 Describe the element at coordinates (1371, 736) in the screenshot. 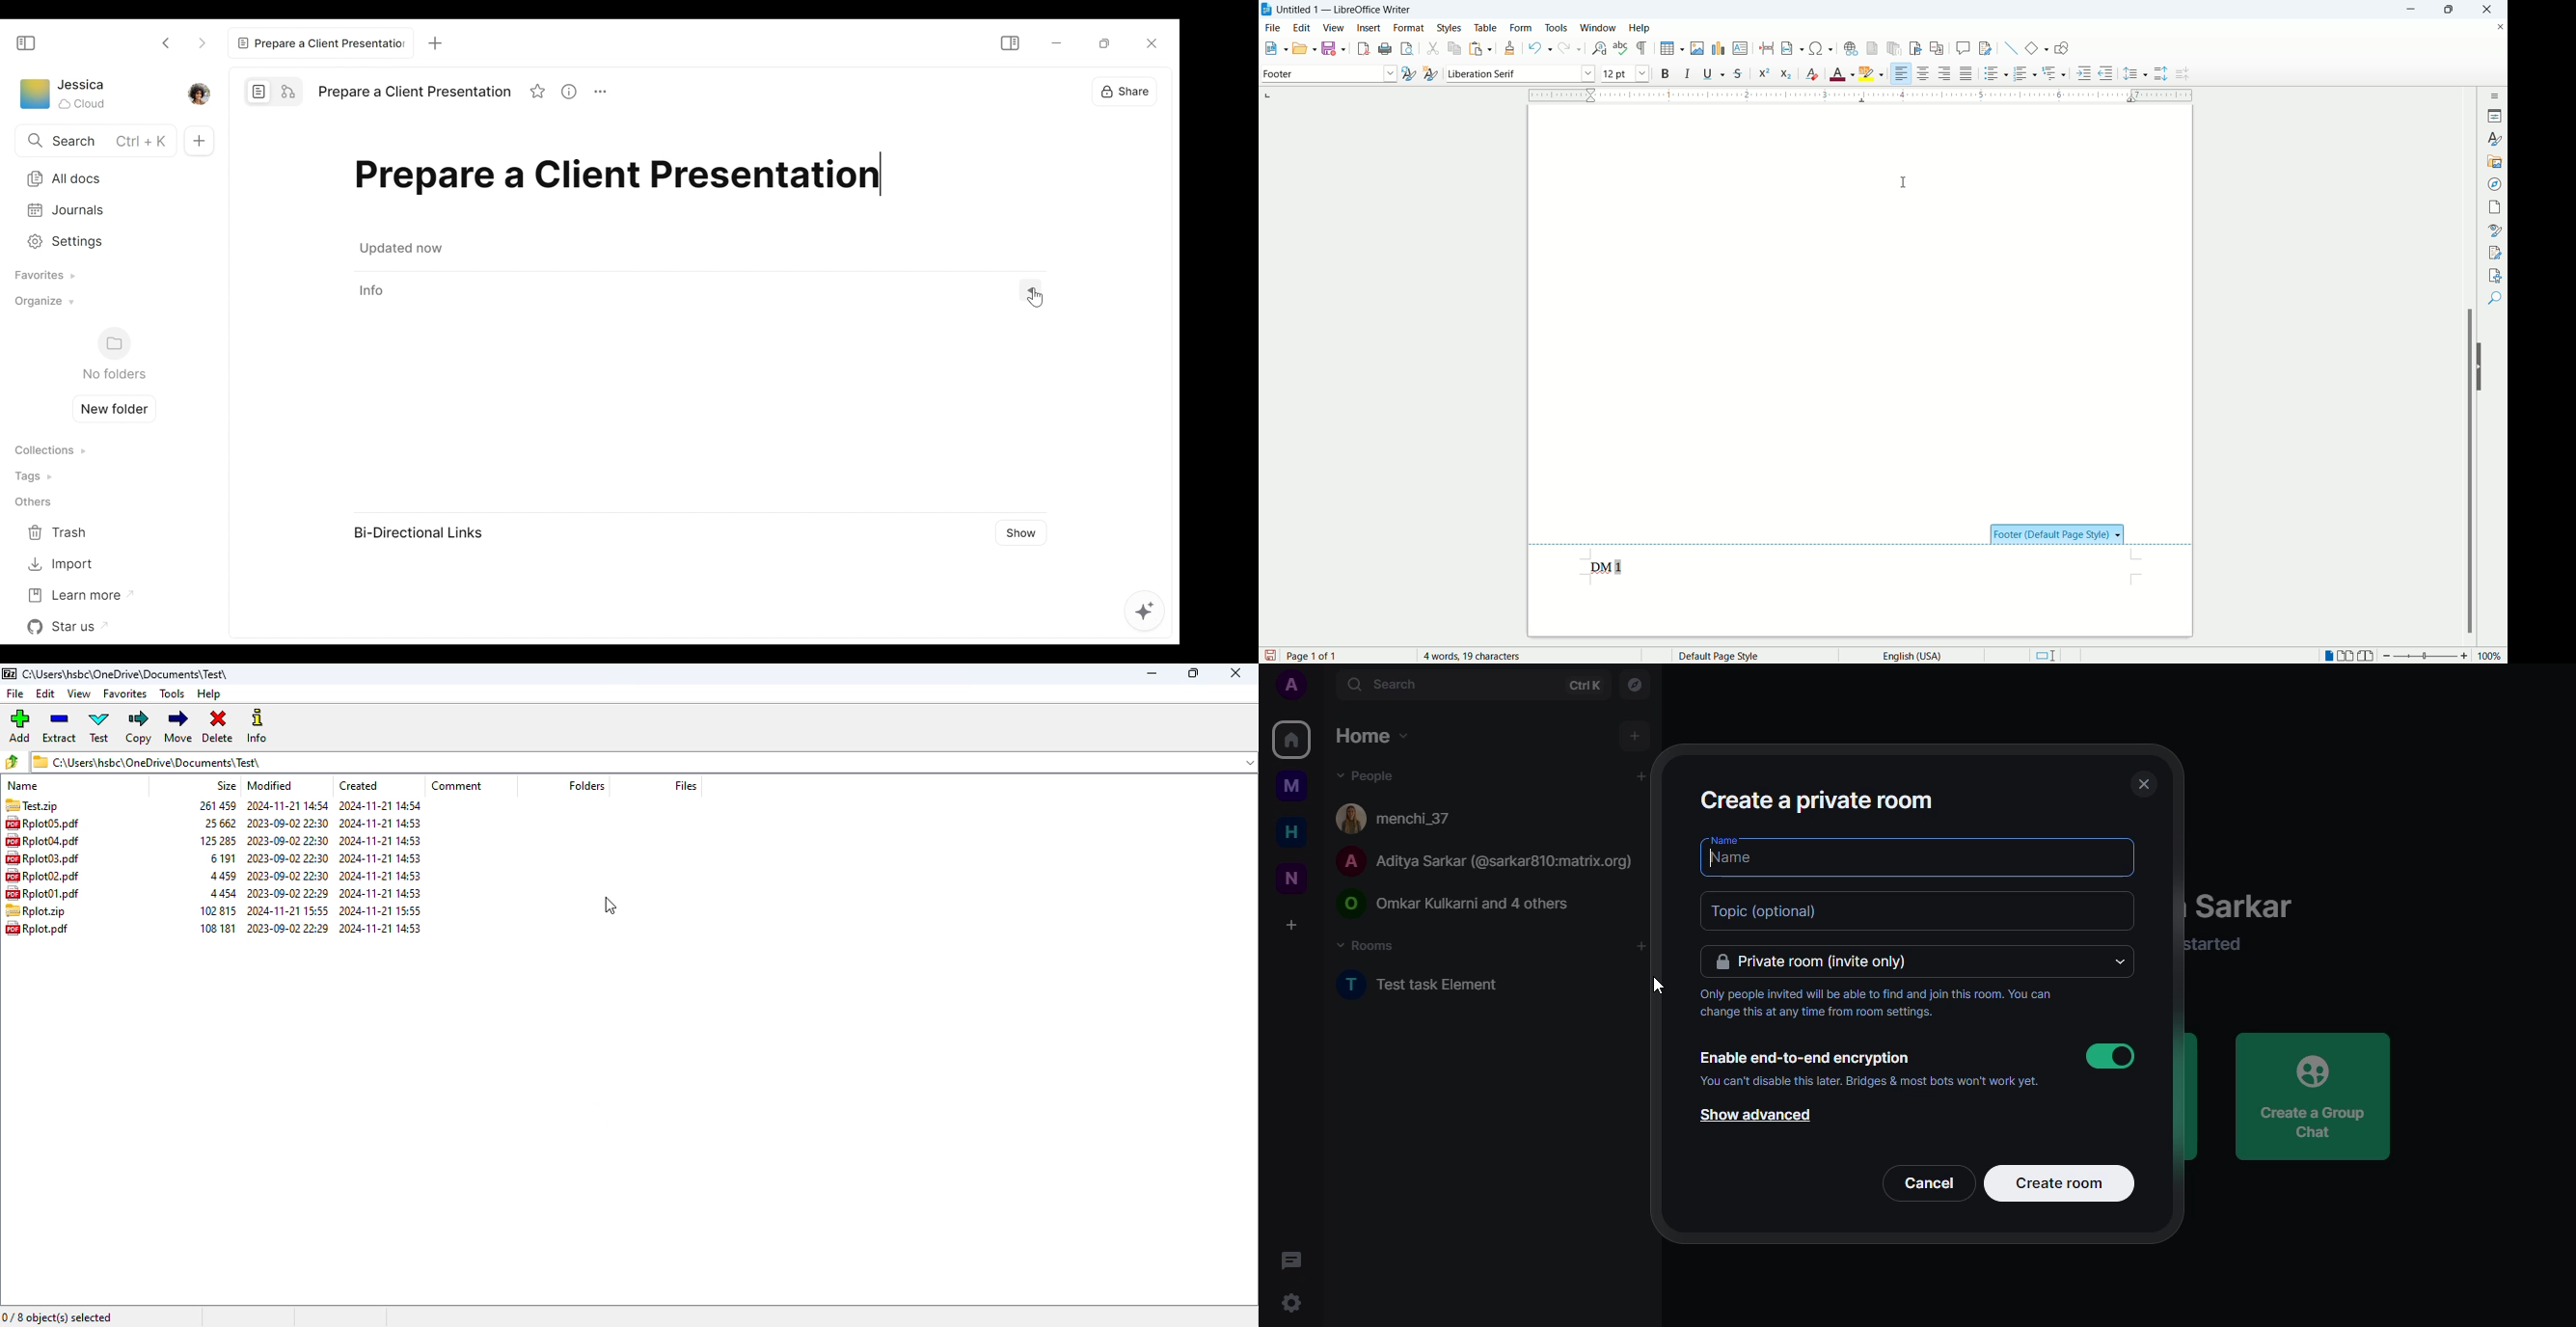

I see `home` at that location.